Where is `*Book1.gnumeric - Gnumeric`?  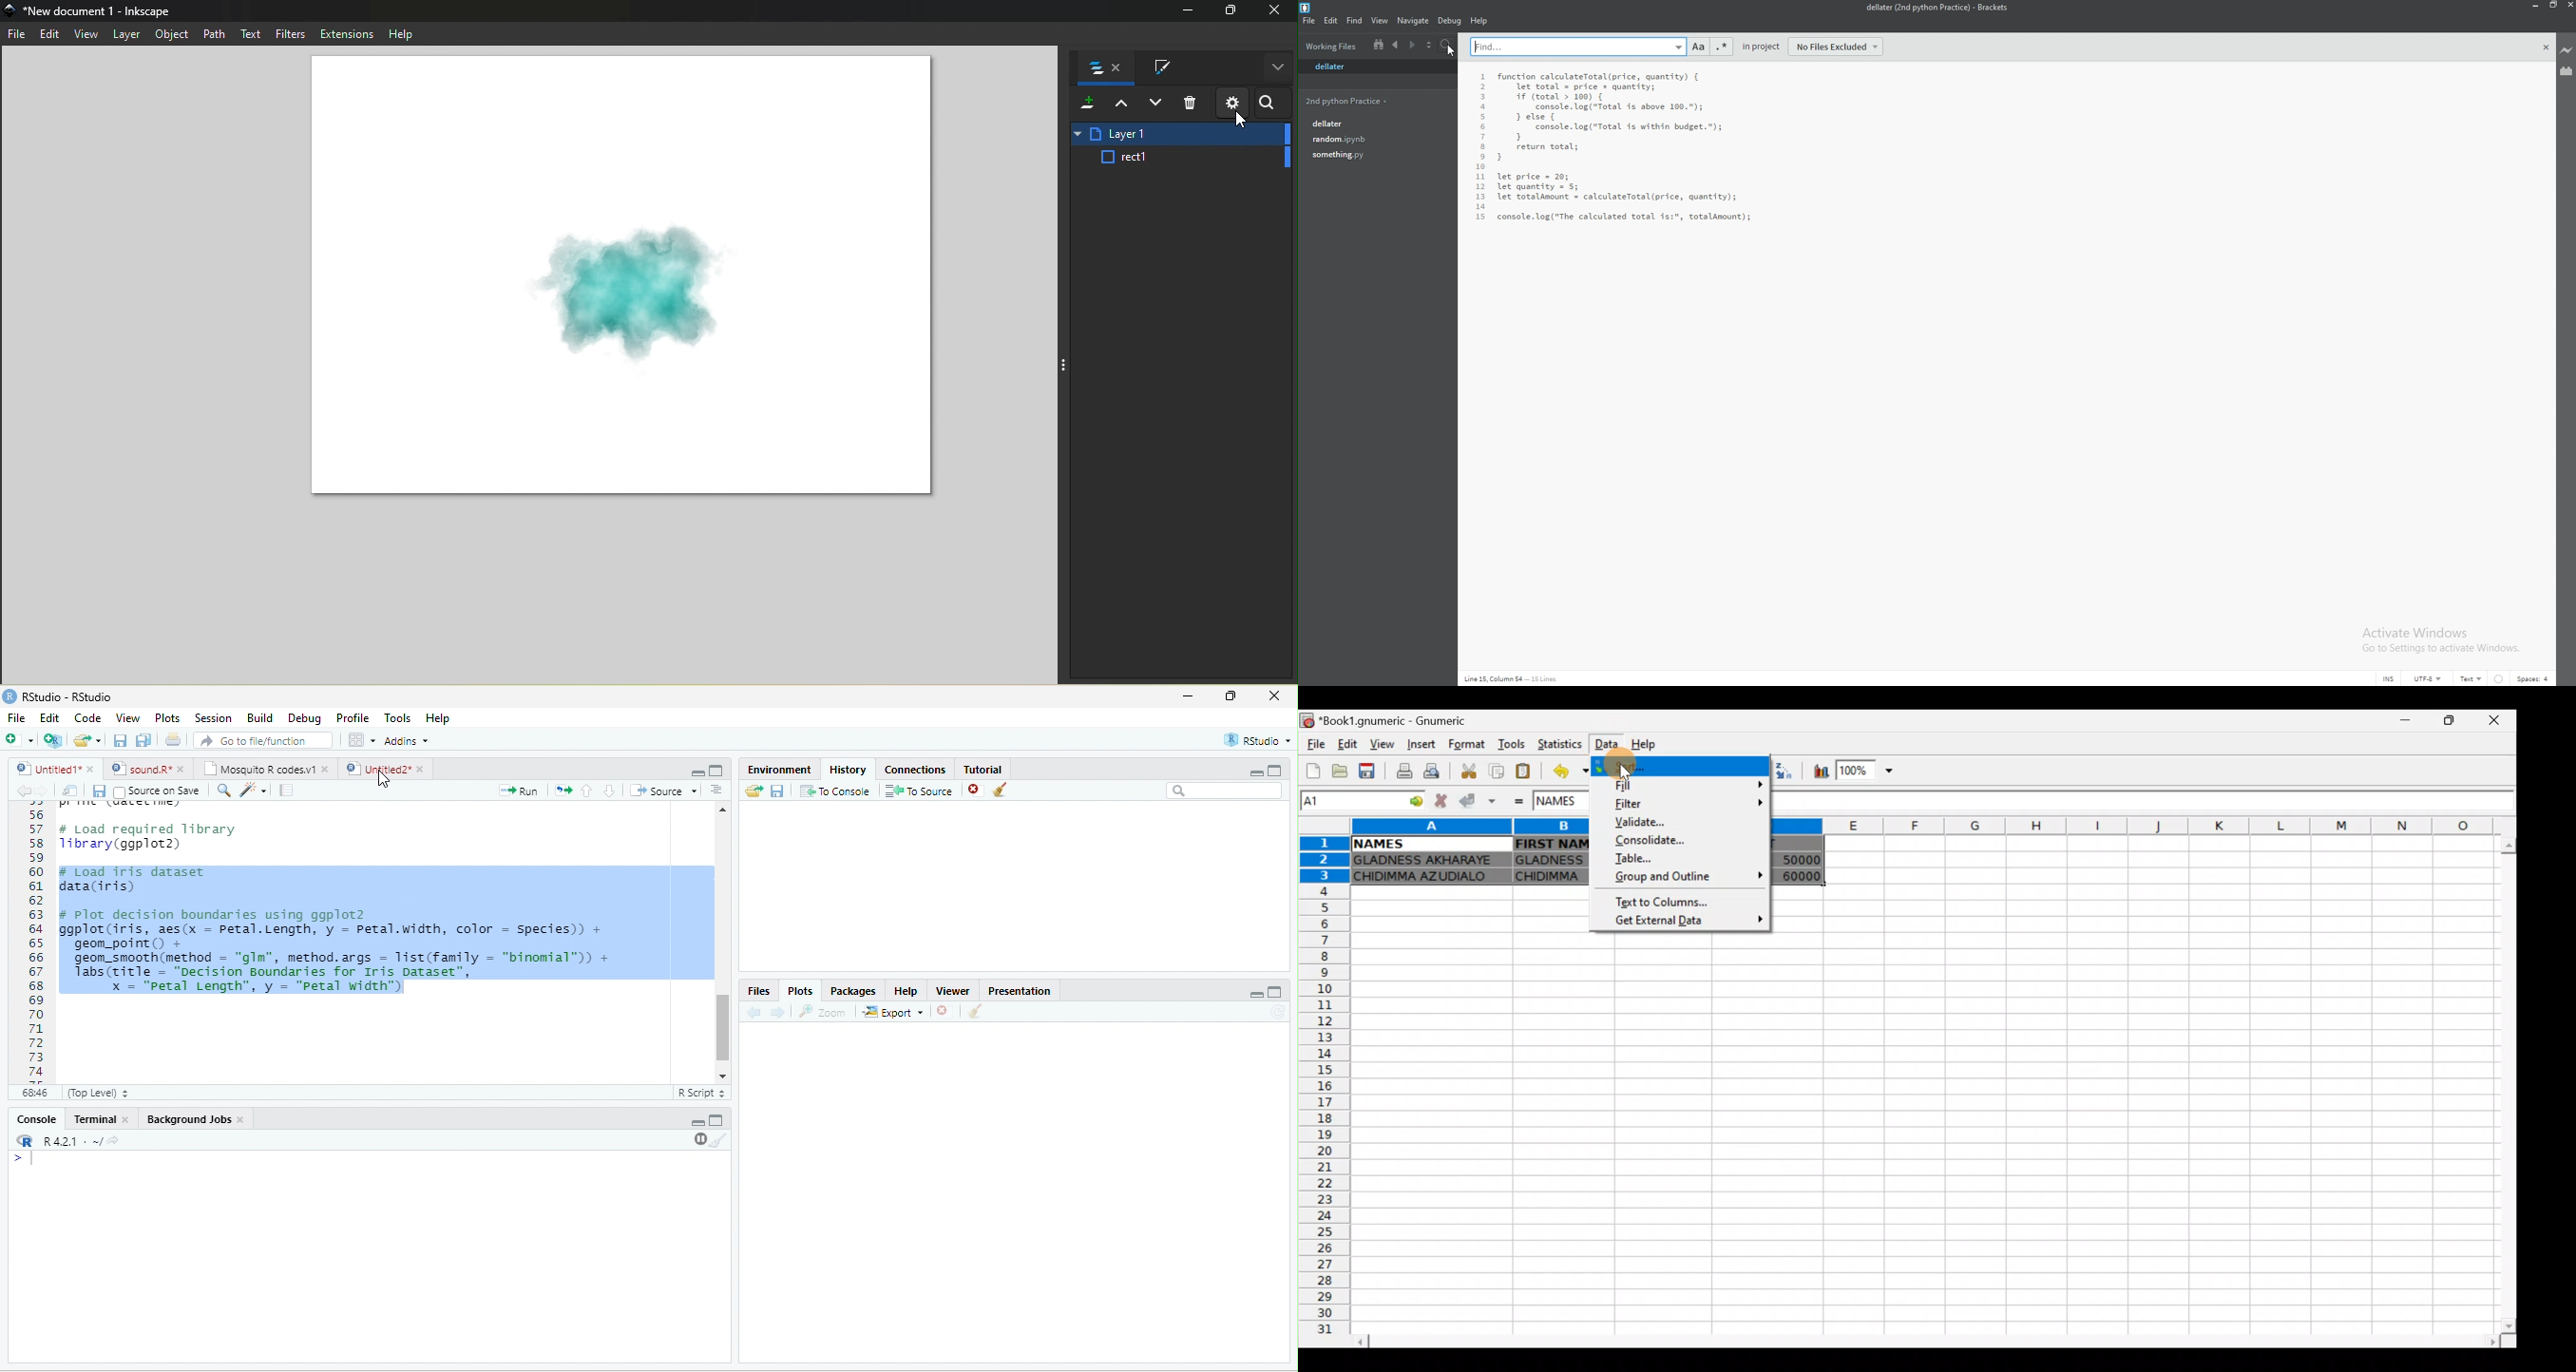
*Book1.gnumeric - Gnumeric is located at coordinates (1400, 721).